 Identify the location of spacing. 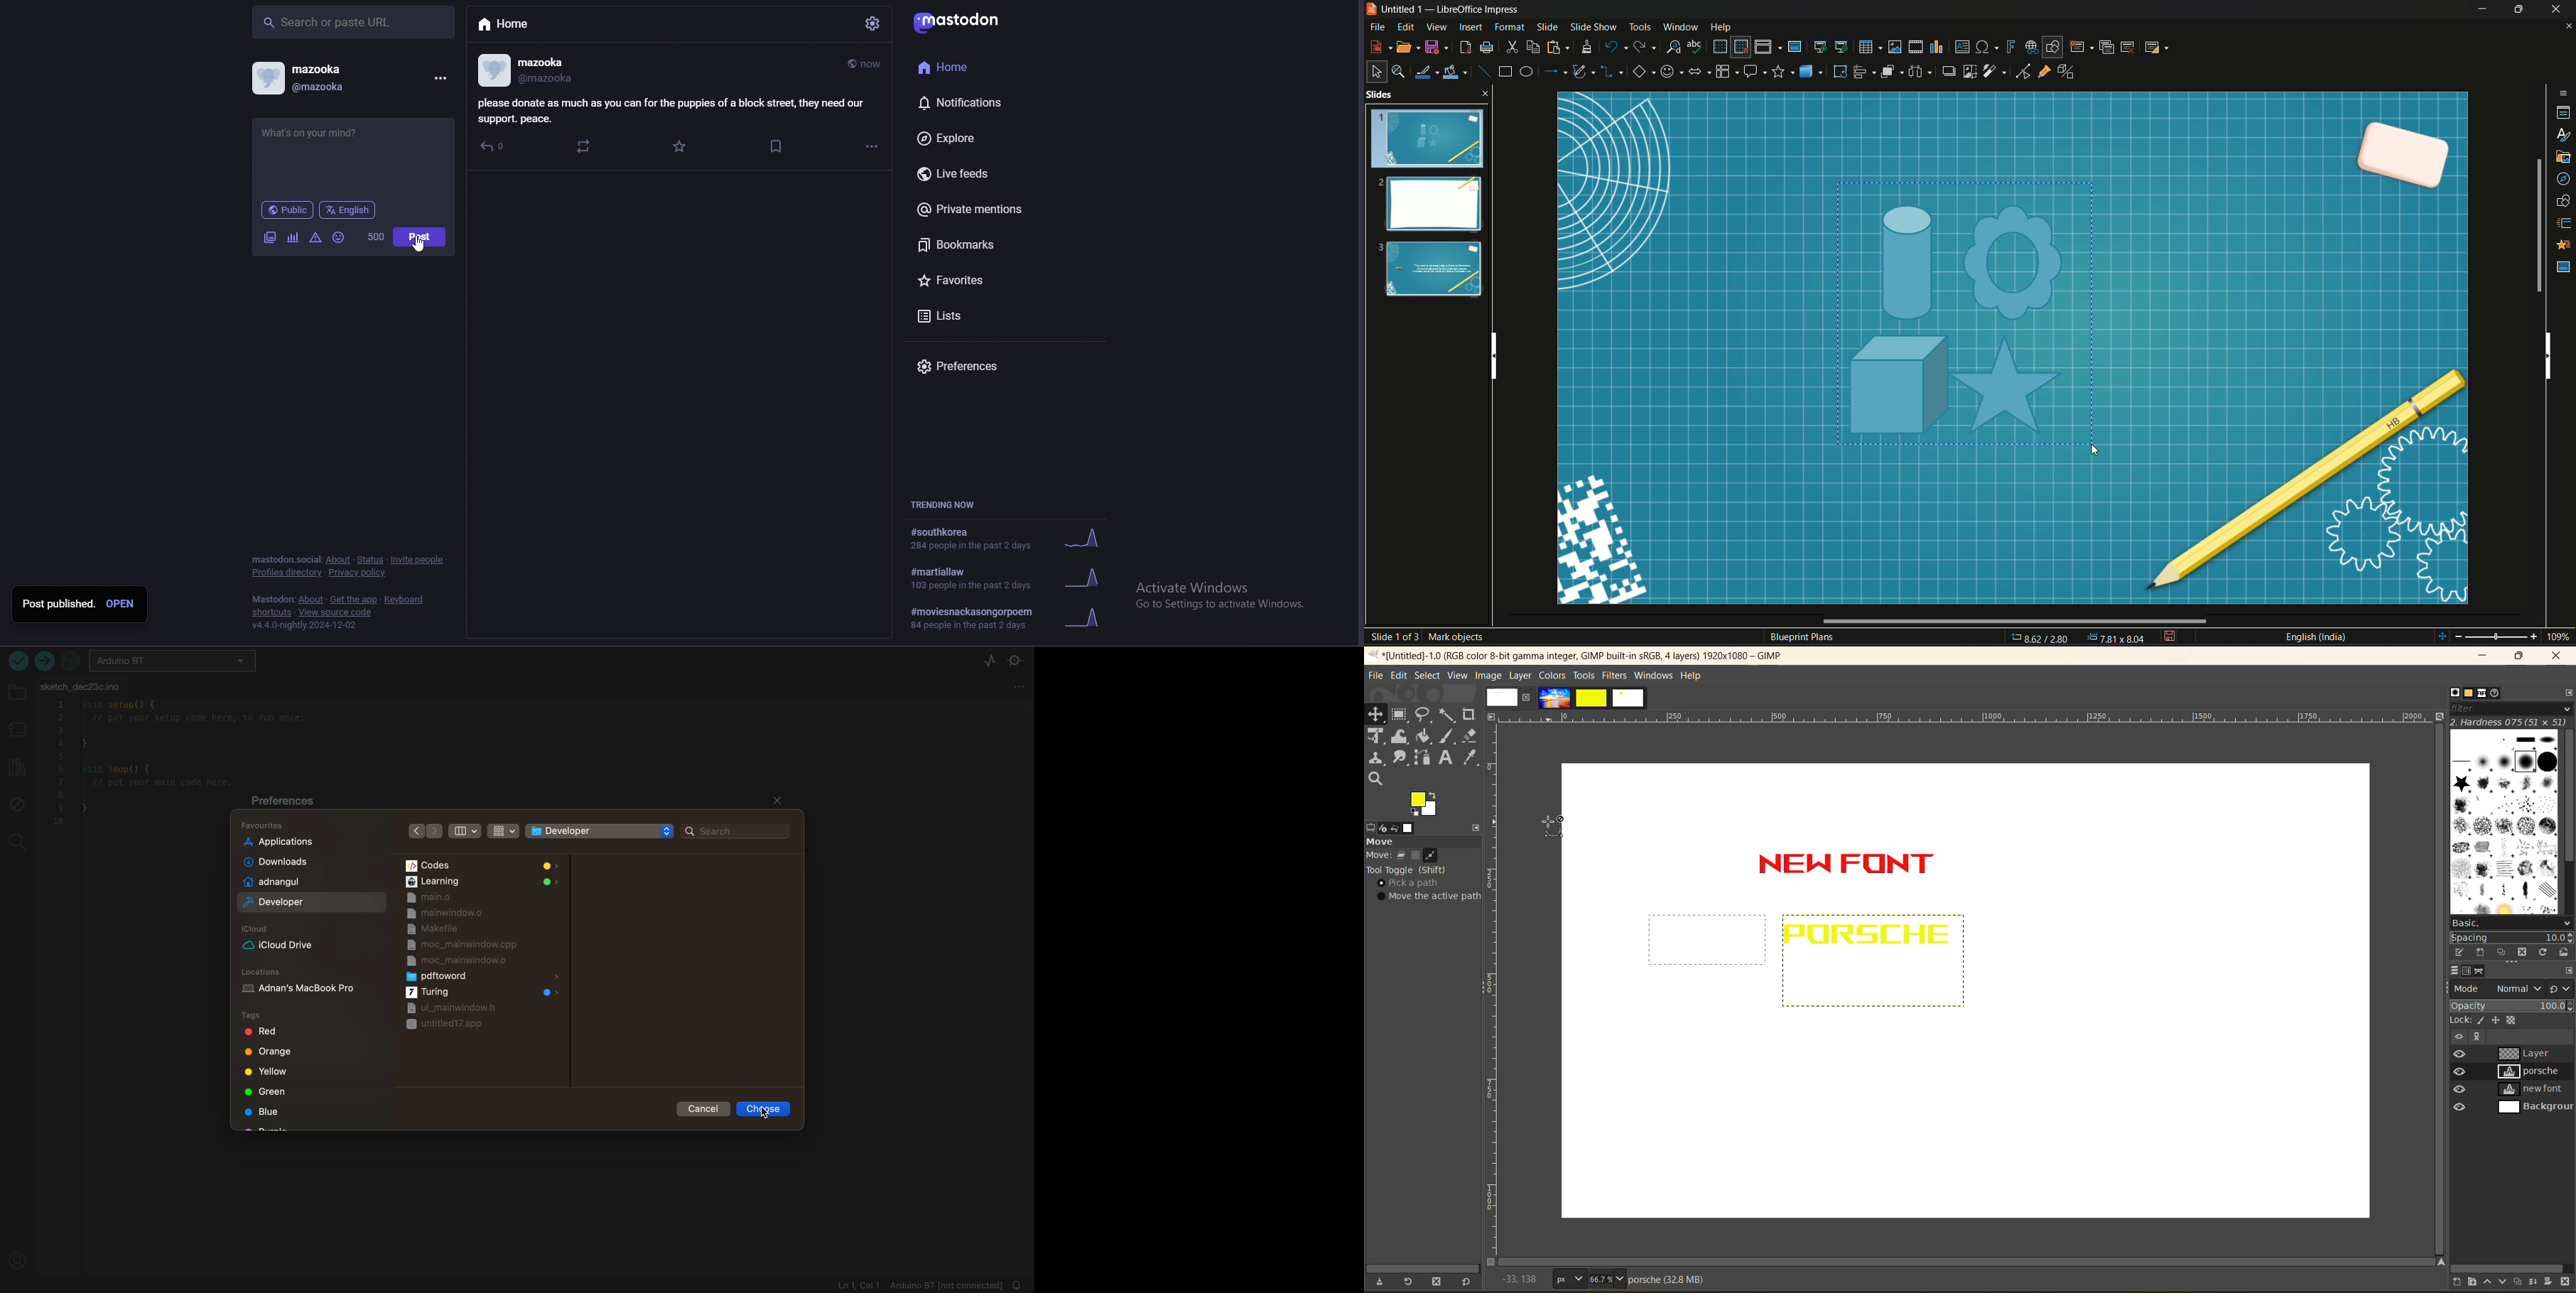
(2512, 937).